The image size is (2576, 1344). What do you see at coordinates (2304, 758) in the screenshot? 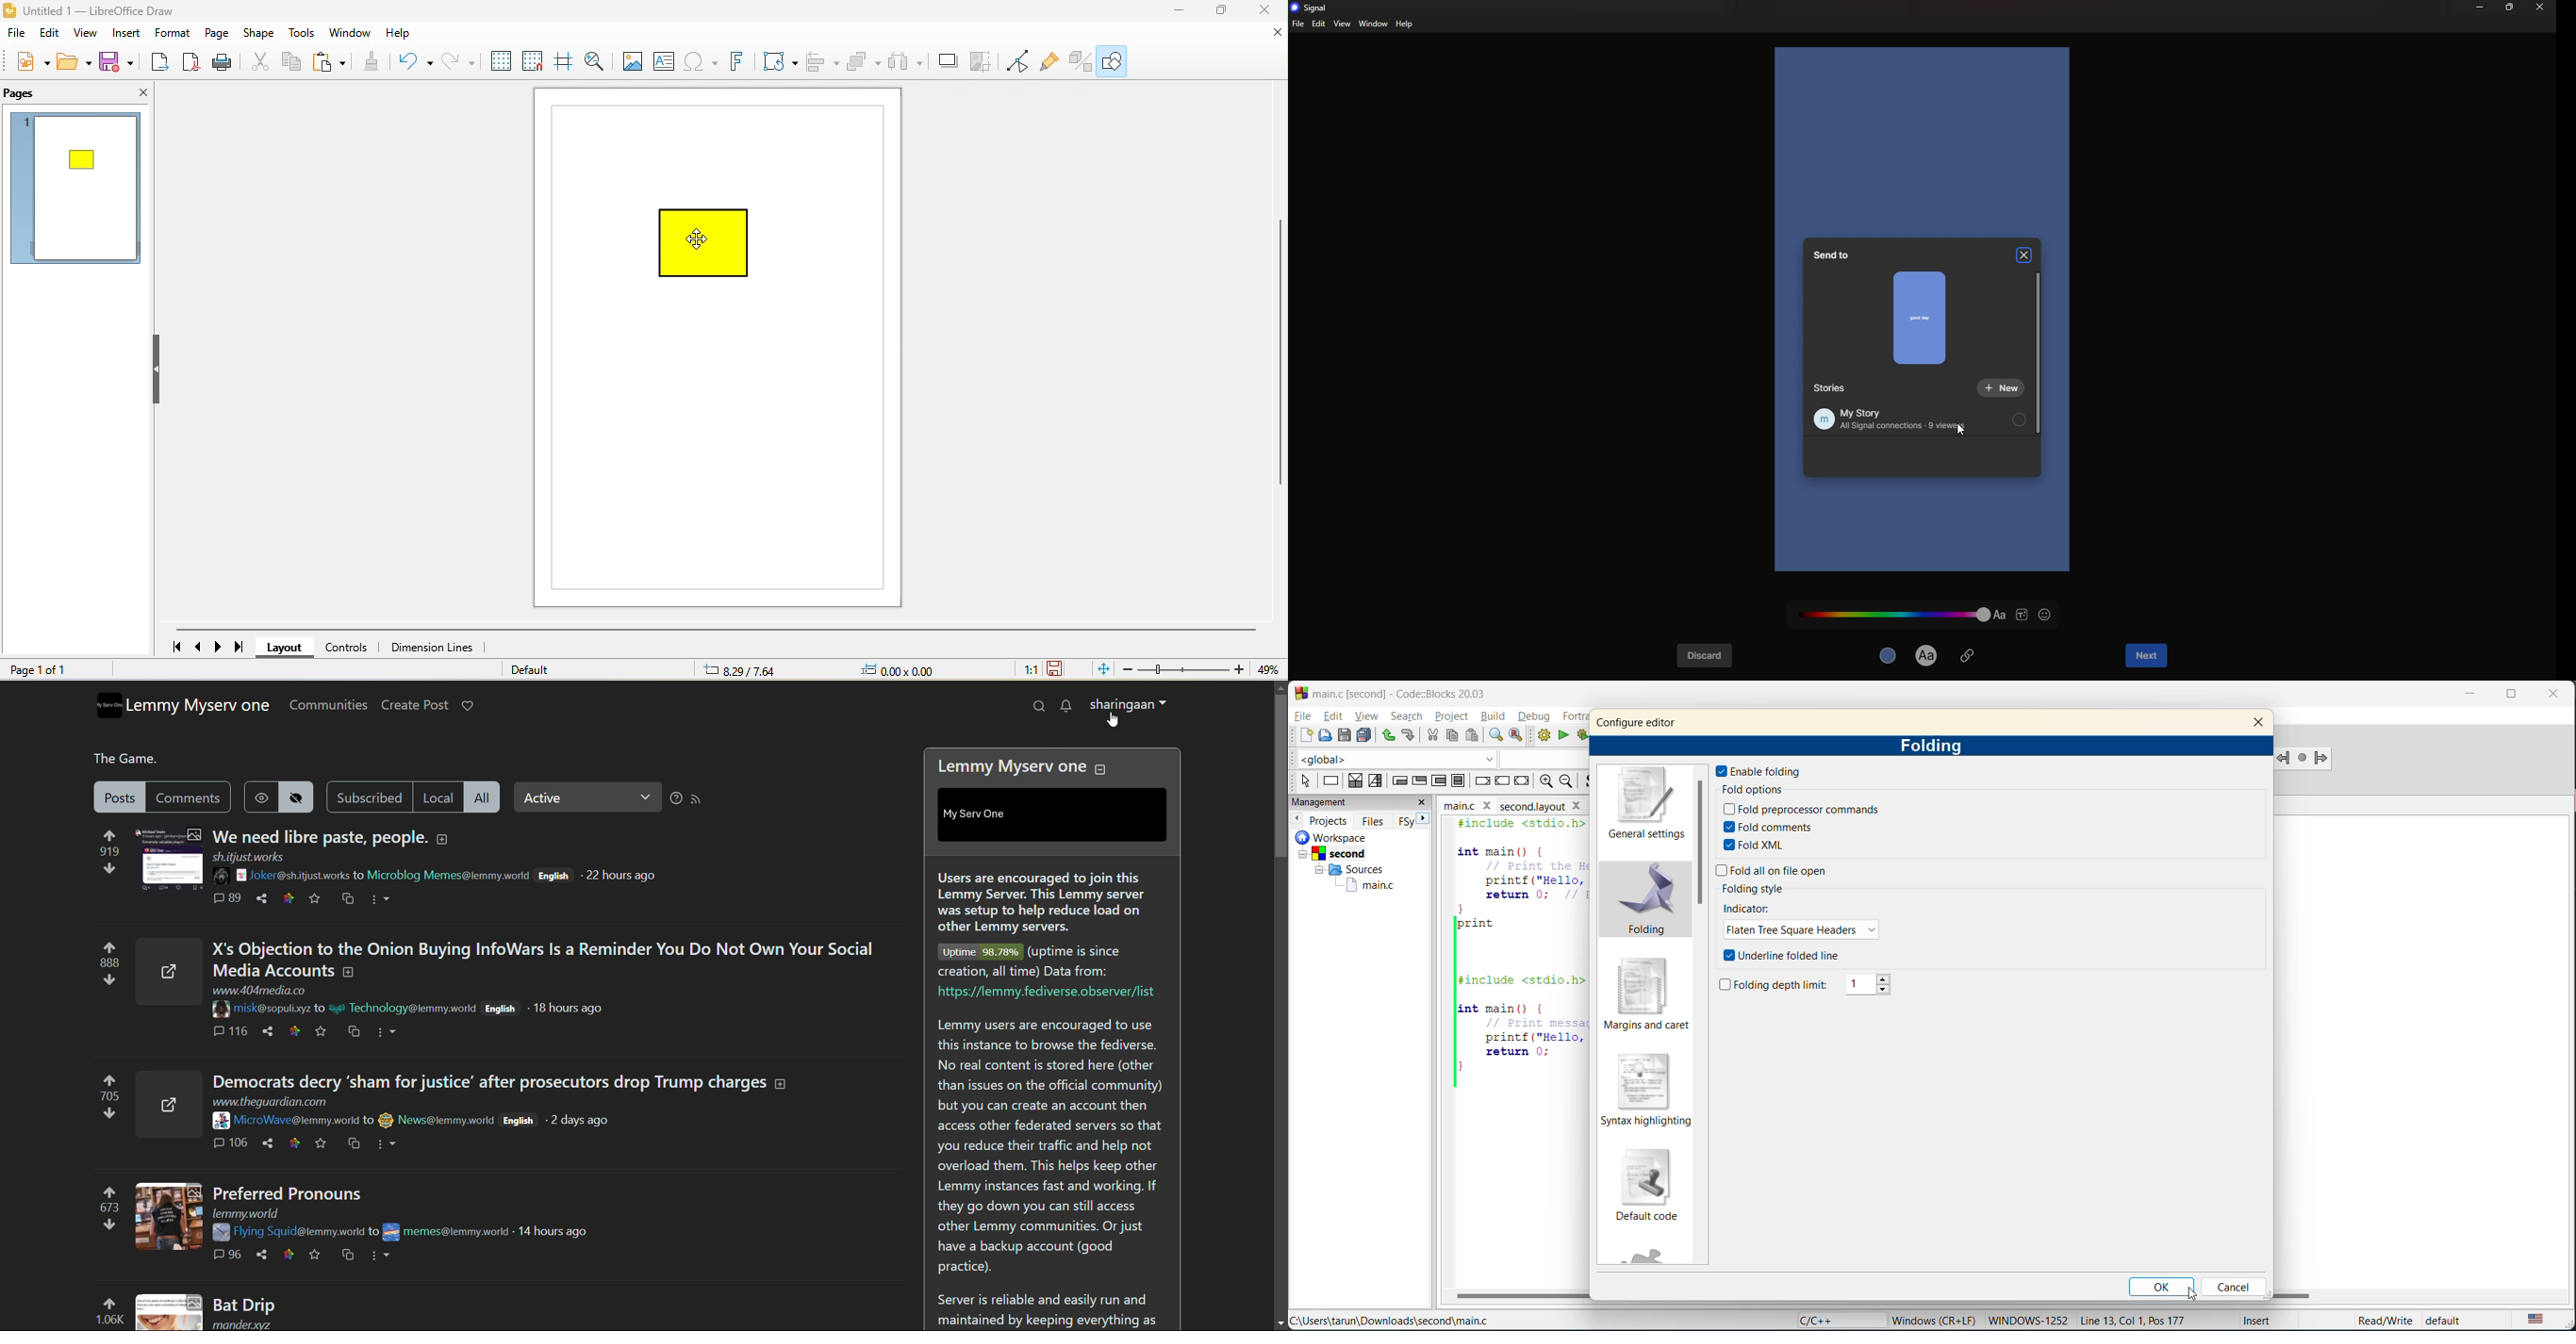
I see `last jump` at bounding box center [2304, 758].